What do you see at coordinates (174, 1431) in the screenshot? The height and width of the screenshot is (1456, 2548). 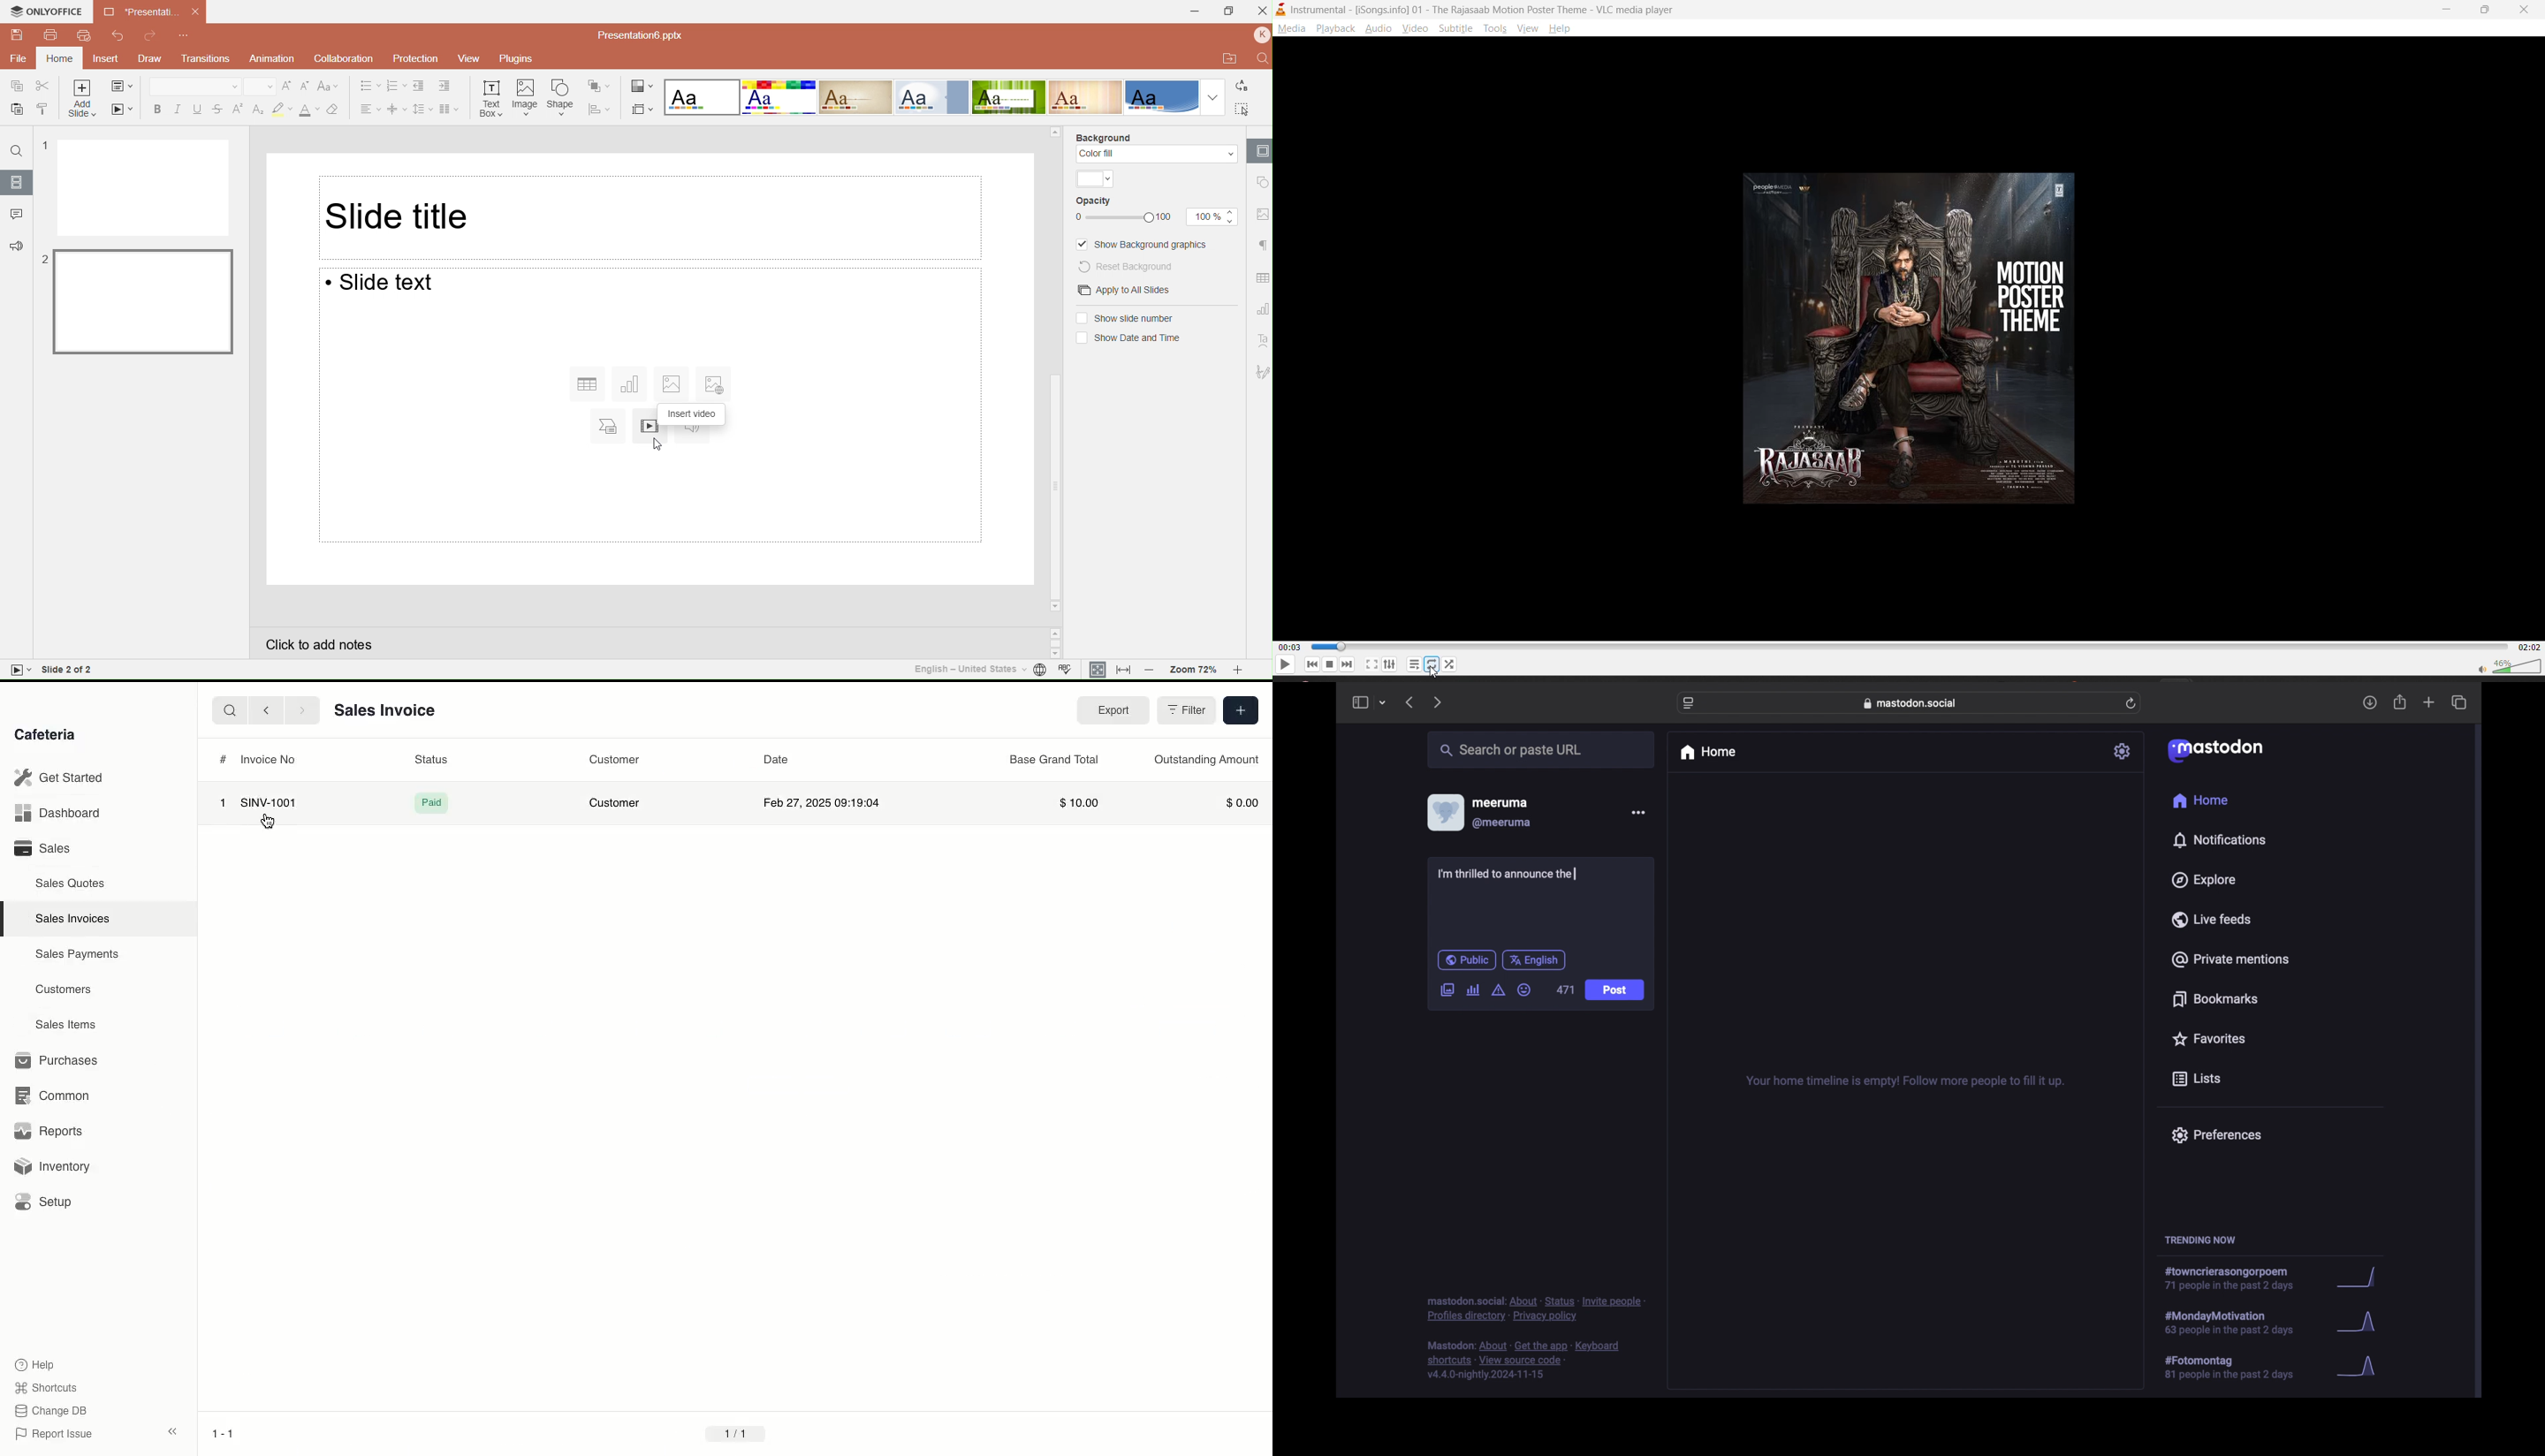 I see `Collapse` at bounding box center [174, 1431].